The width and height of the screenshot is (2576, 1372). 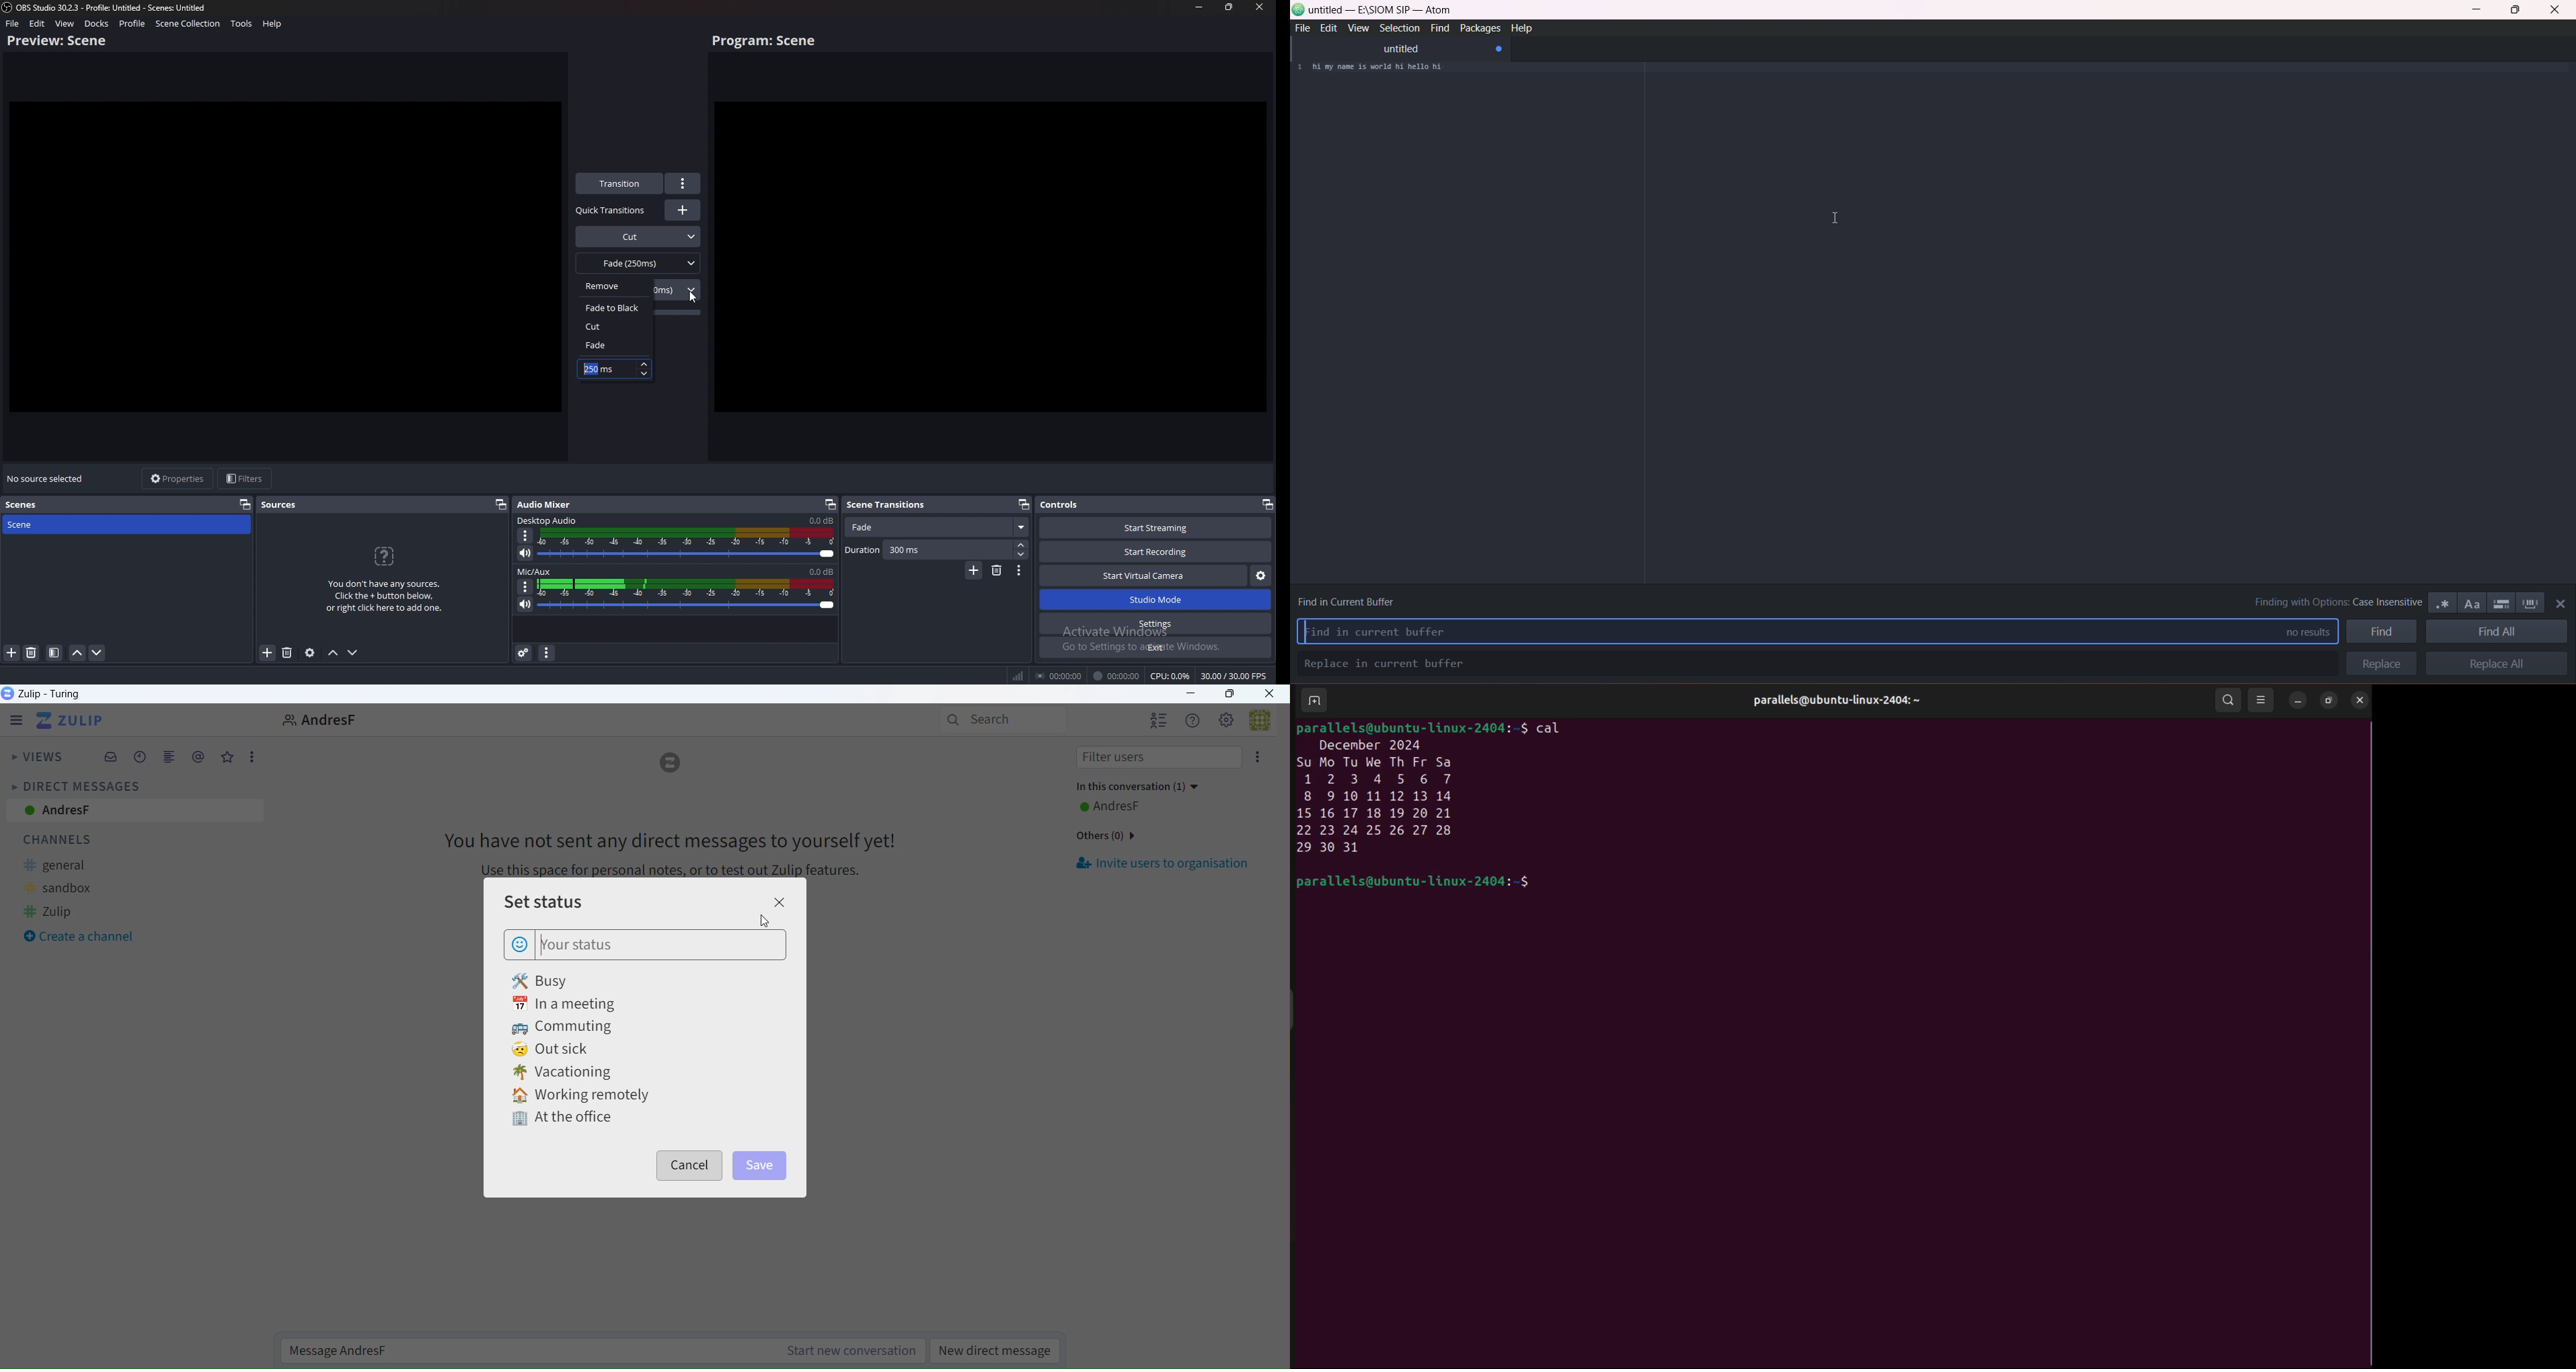 What do you see at coordinates (13, 720) in the screenshot?
I see `Menu` at bounding box center [13, 720].